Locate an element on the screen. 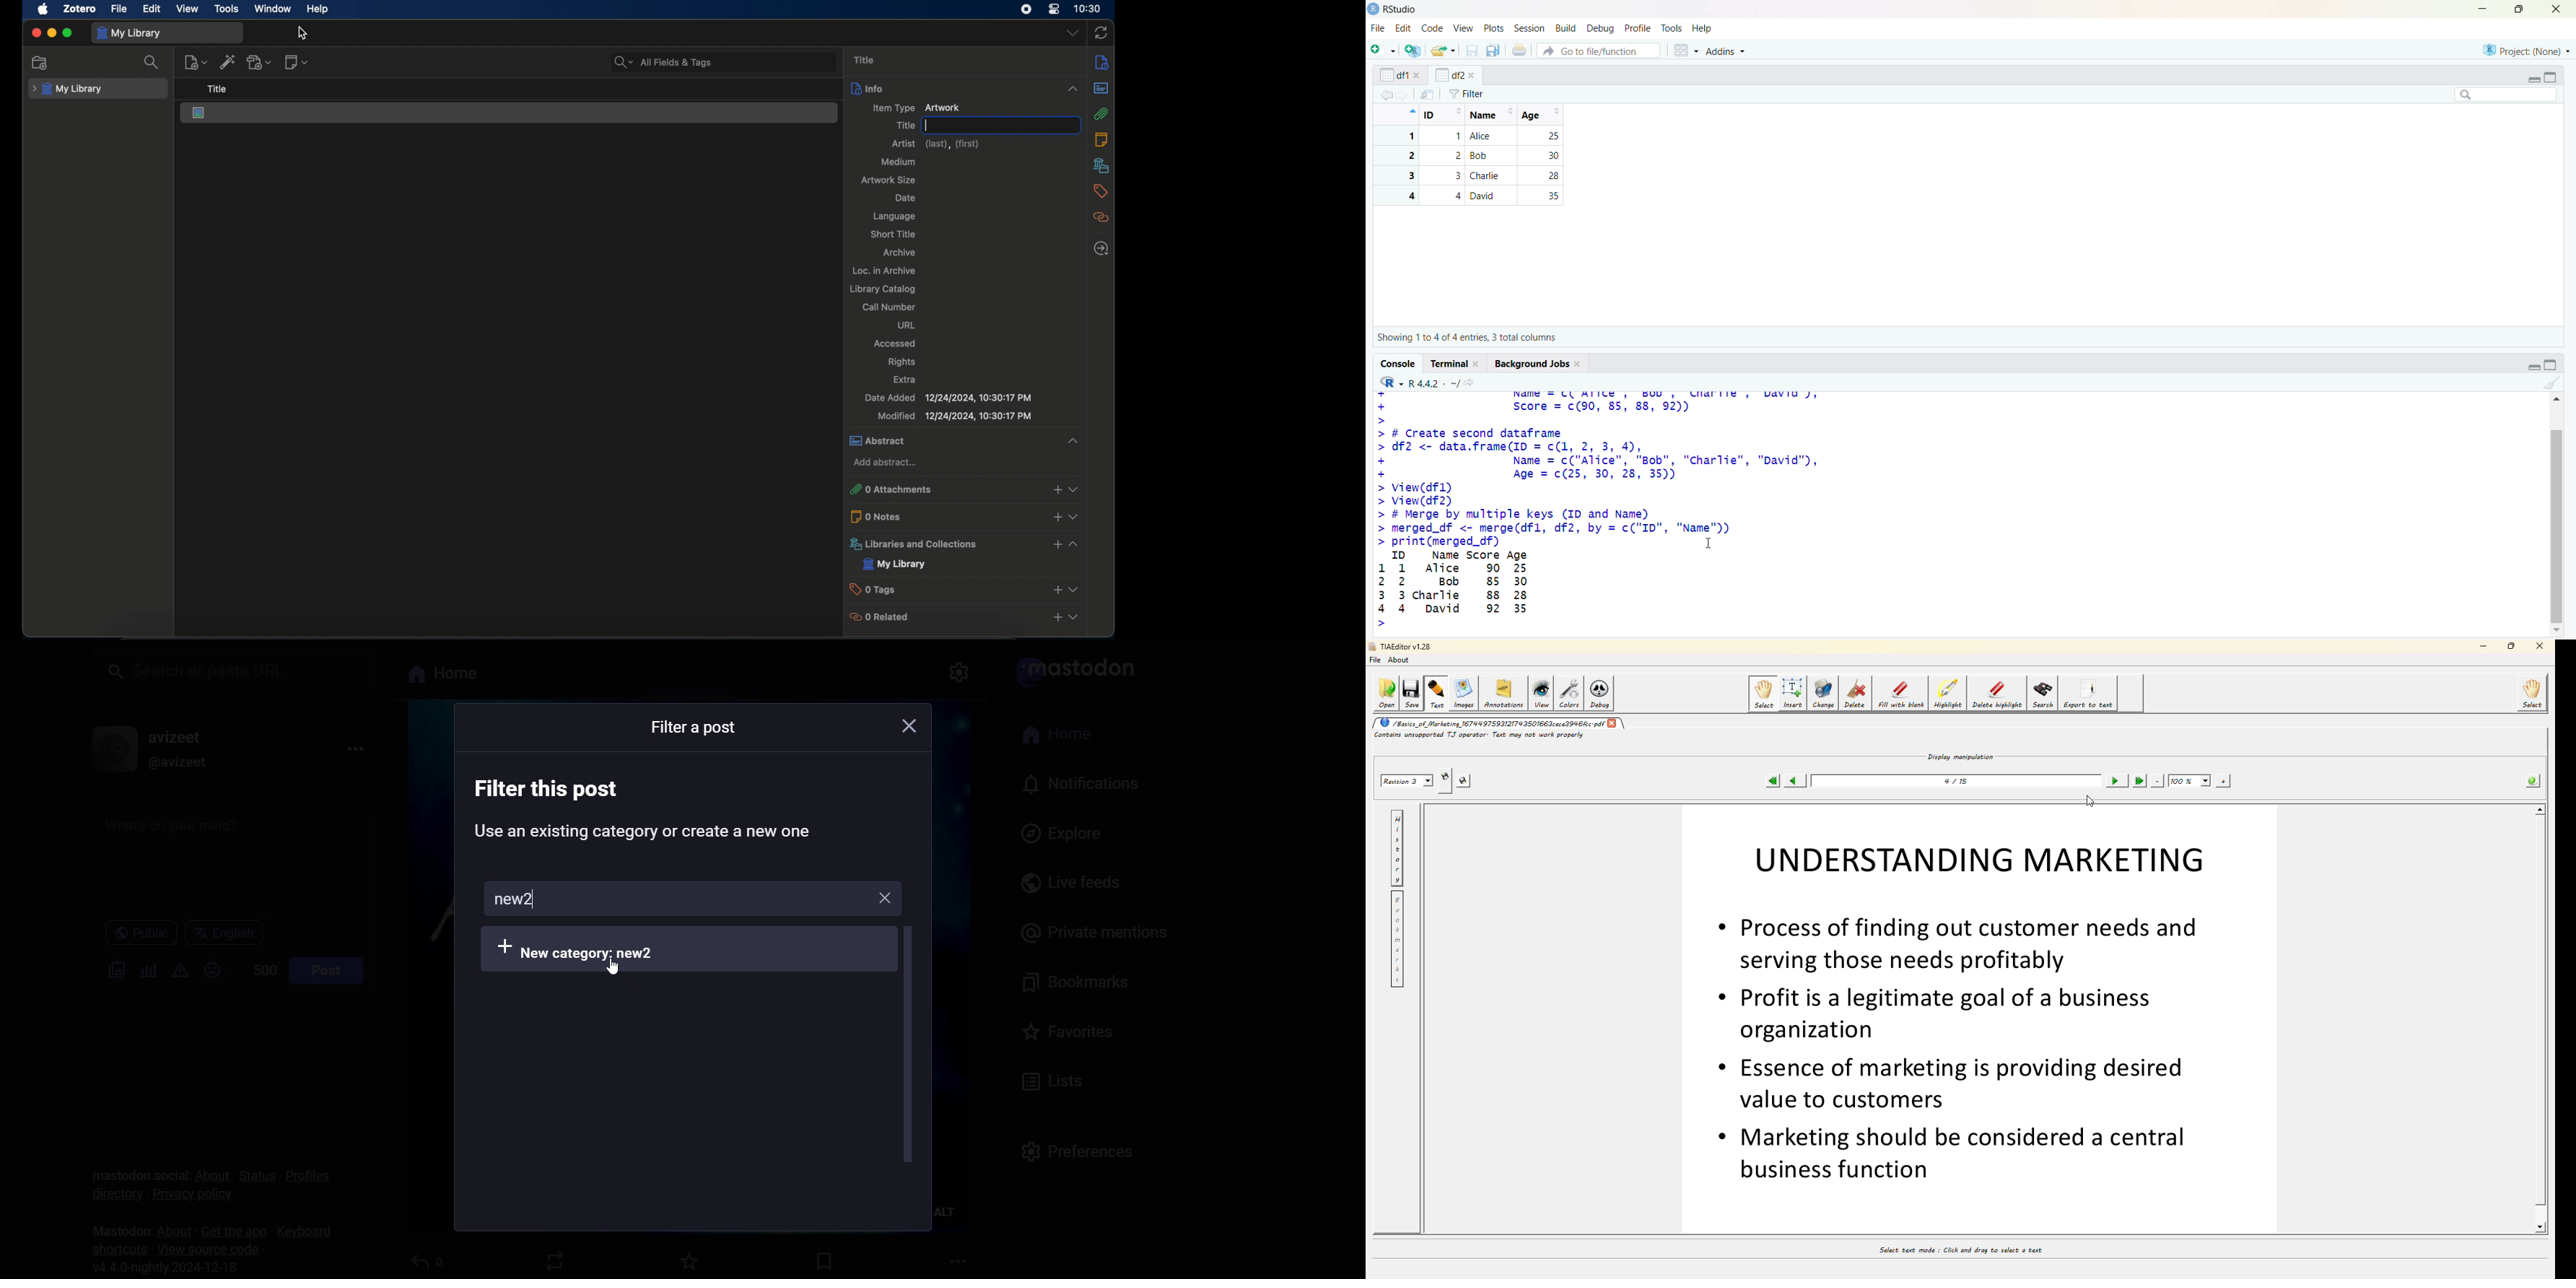 The image size is (2576, 1288). grid is located at coordinates (1687, 50).